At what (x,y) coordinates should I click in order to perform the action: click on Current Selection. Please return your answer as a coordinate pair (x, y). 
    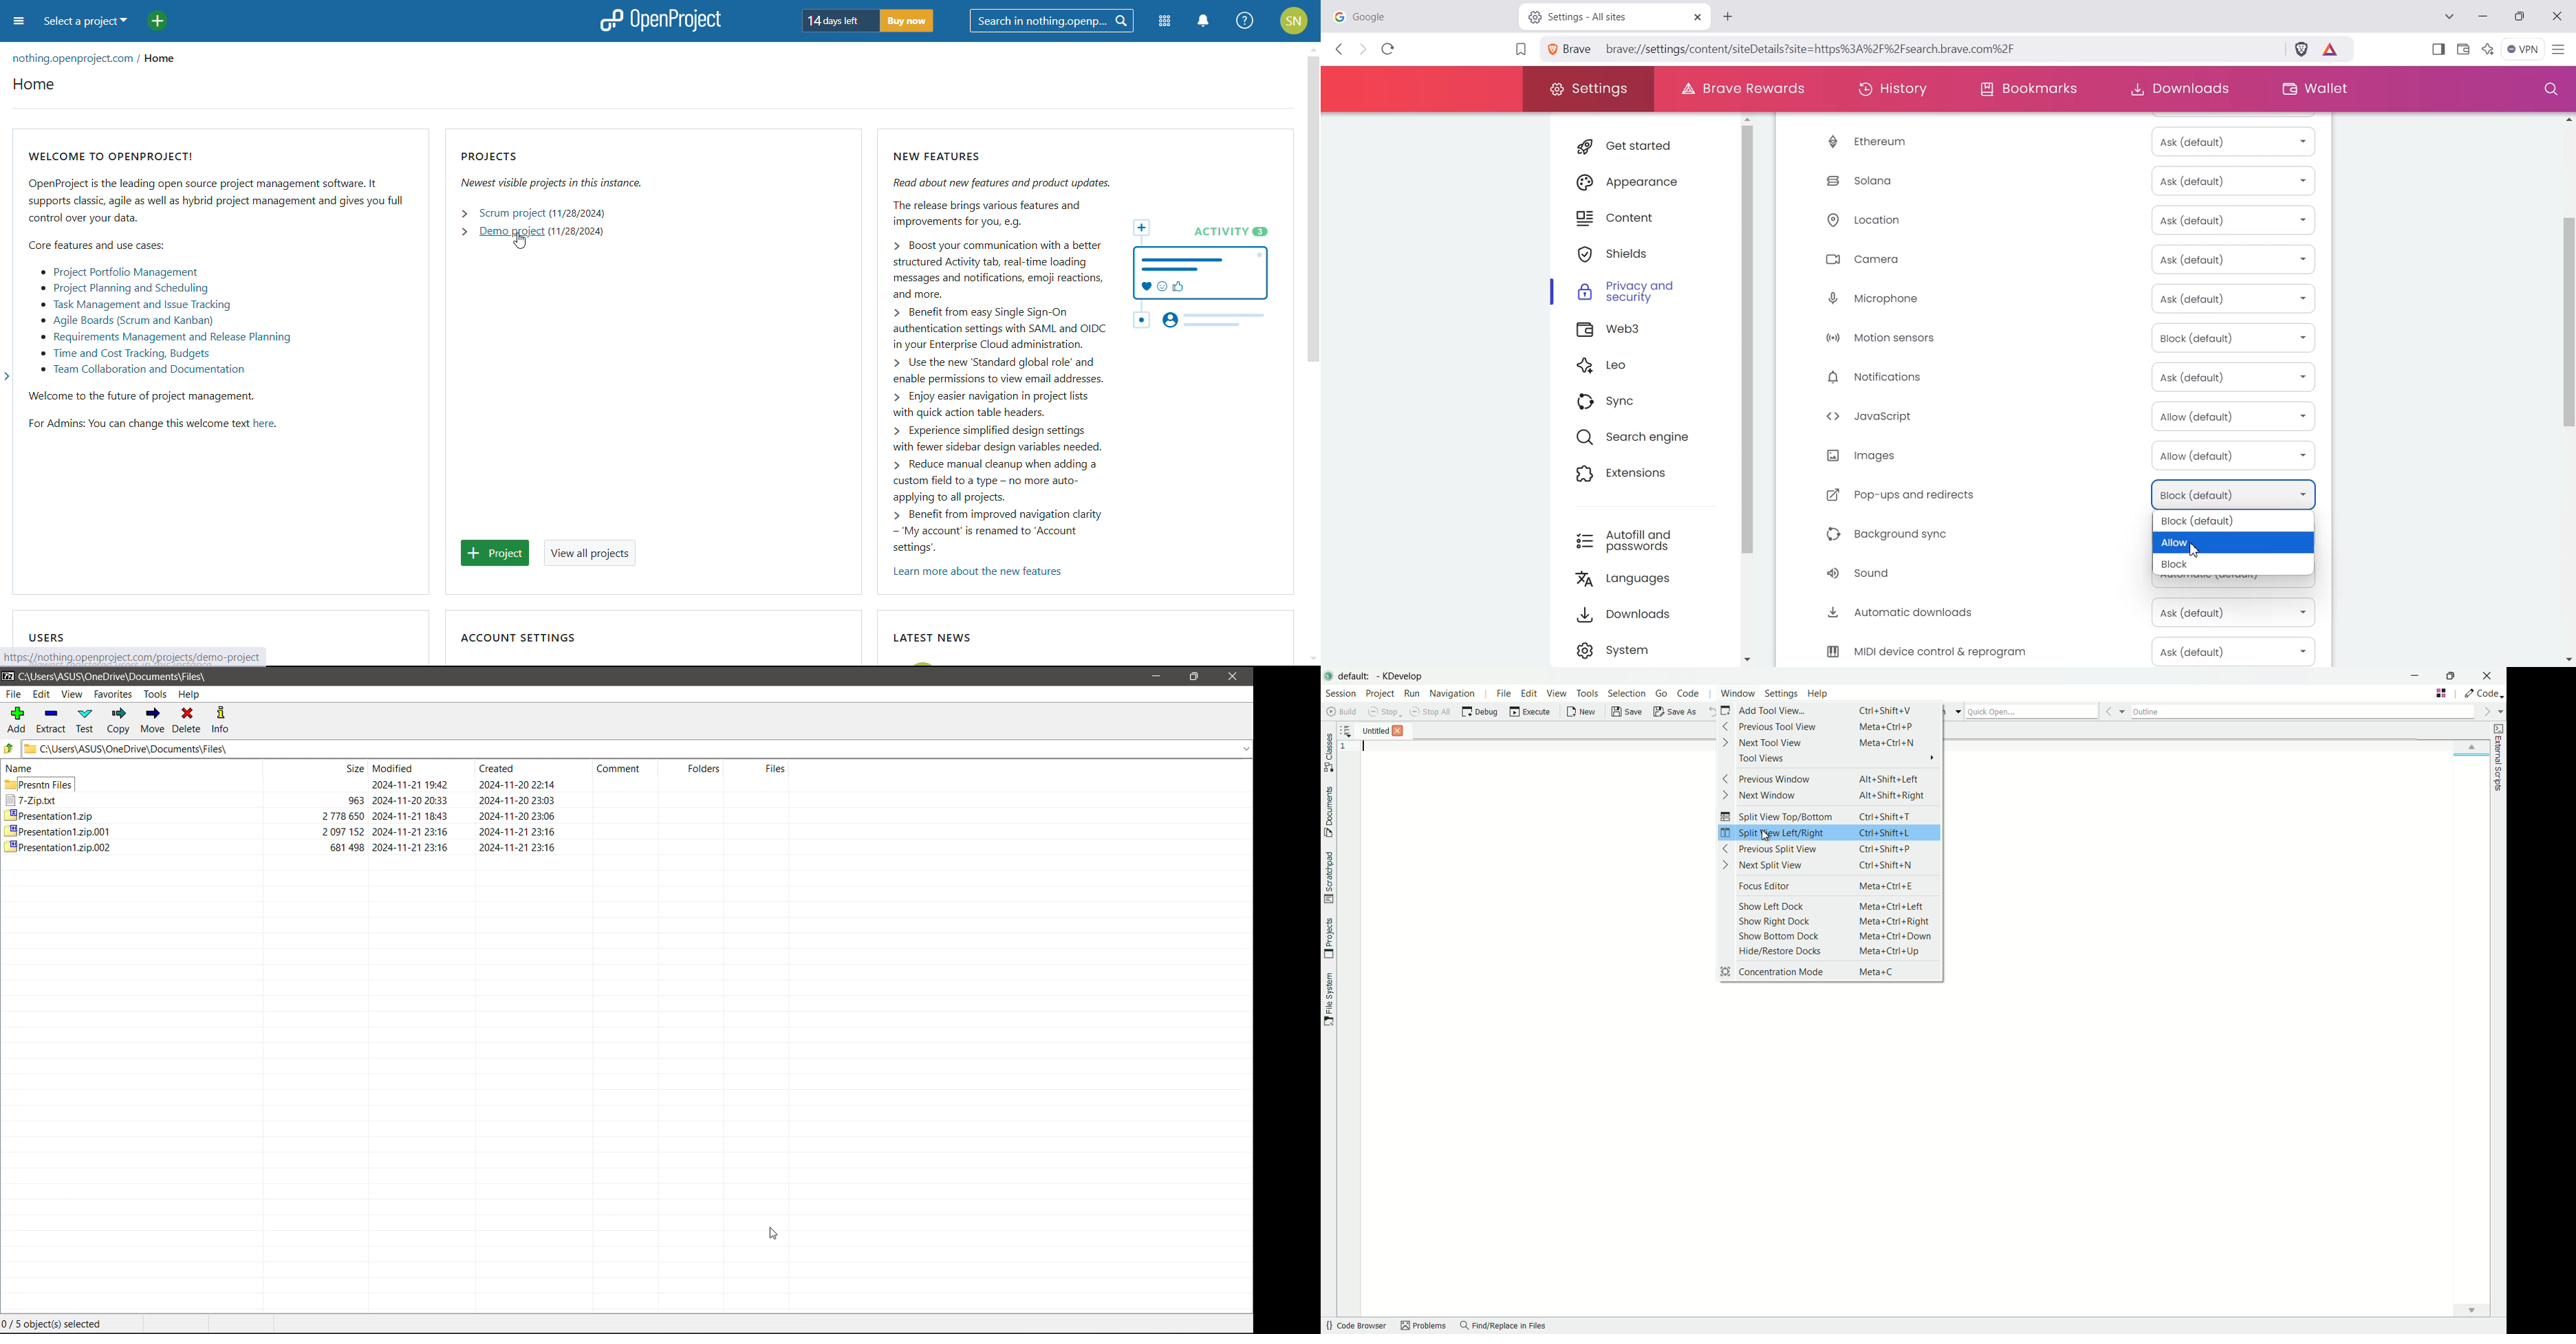
    Looking at the image, I should click on (57, 1326).